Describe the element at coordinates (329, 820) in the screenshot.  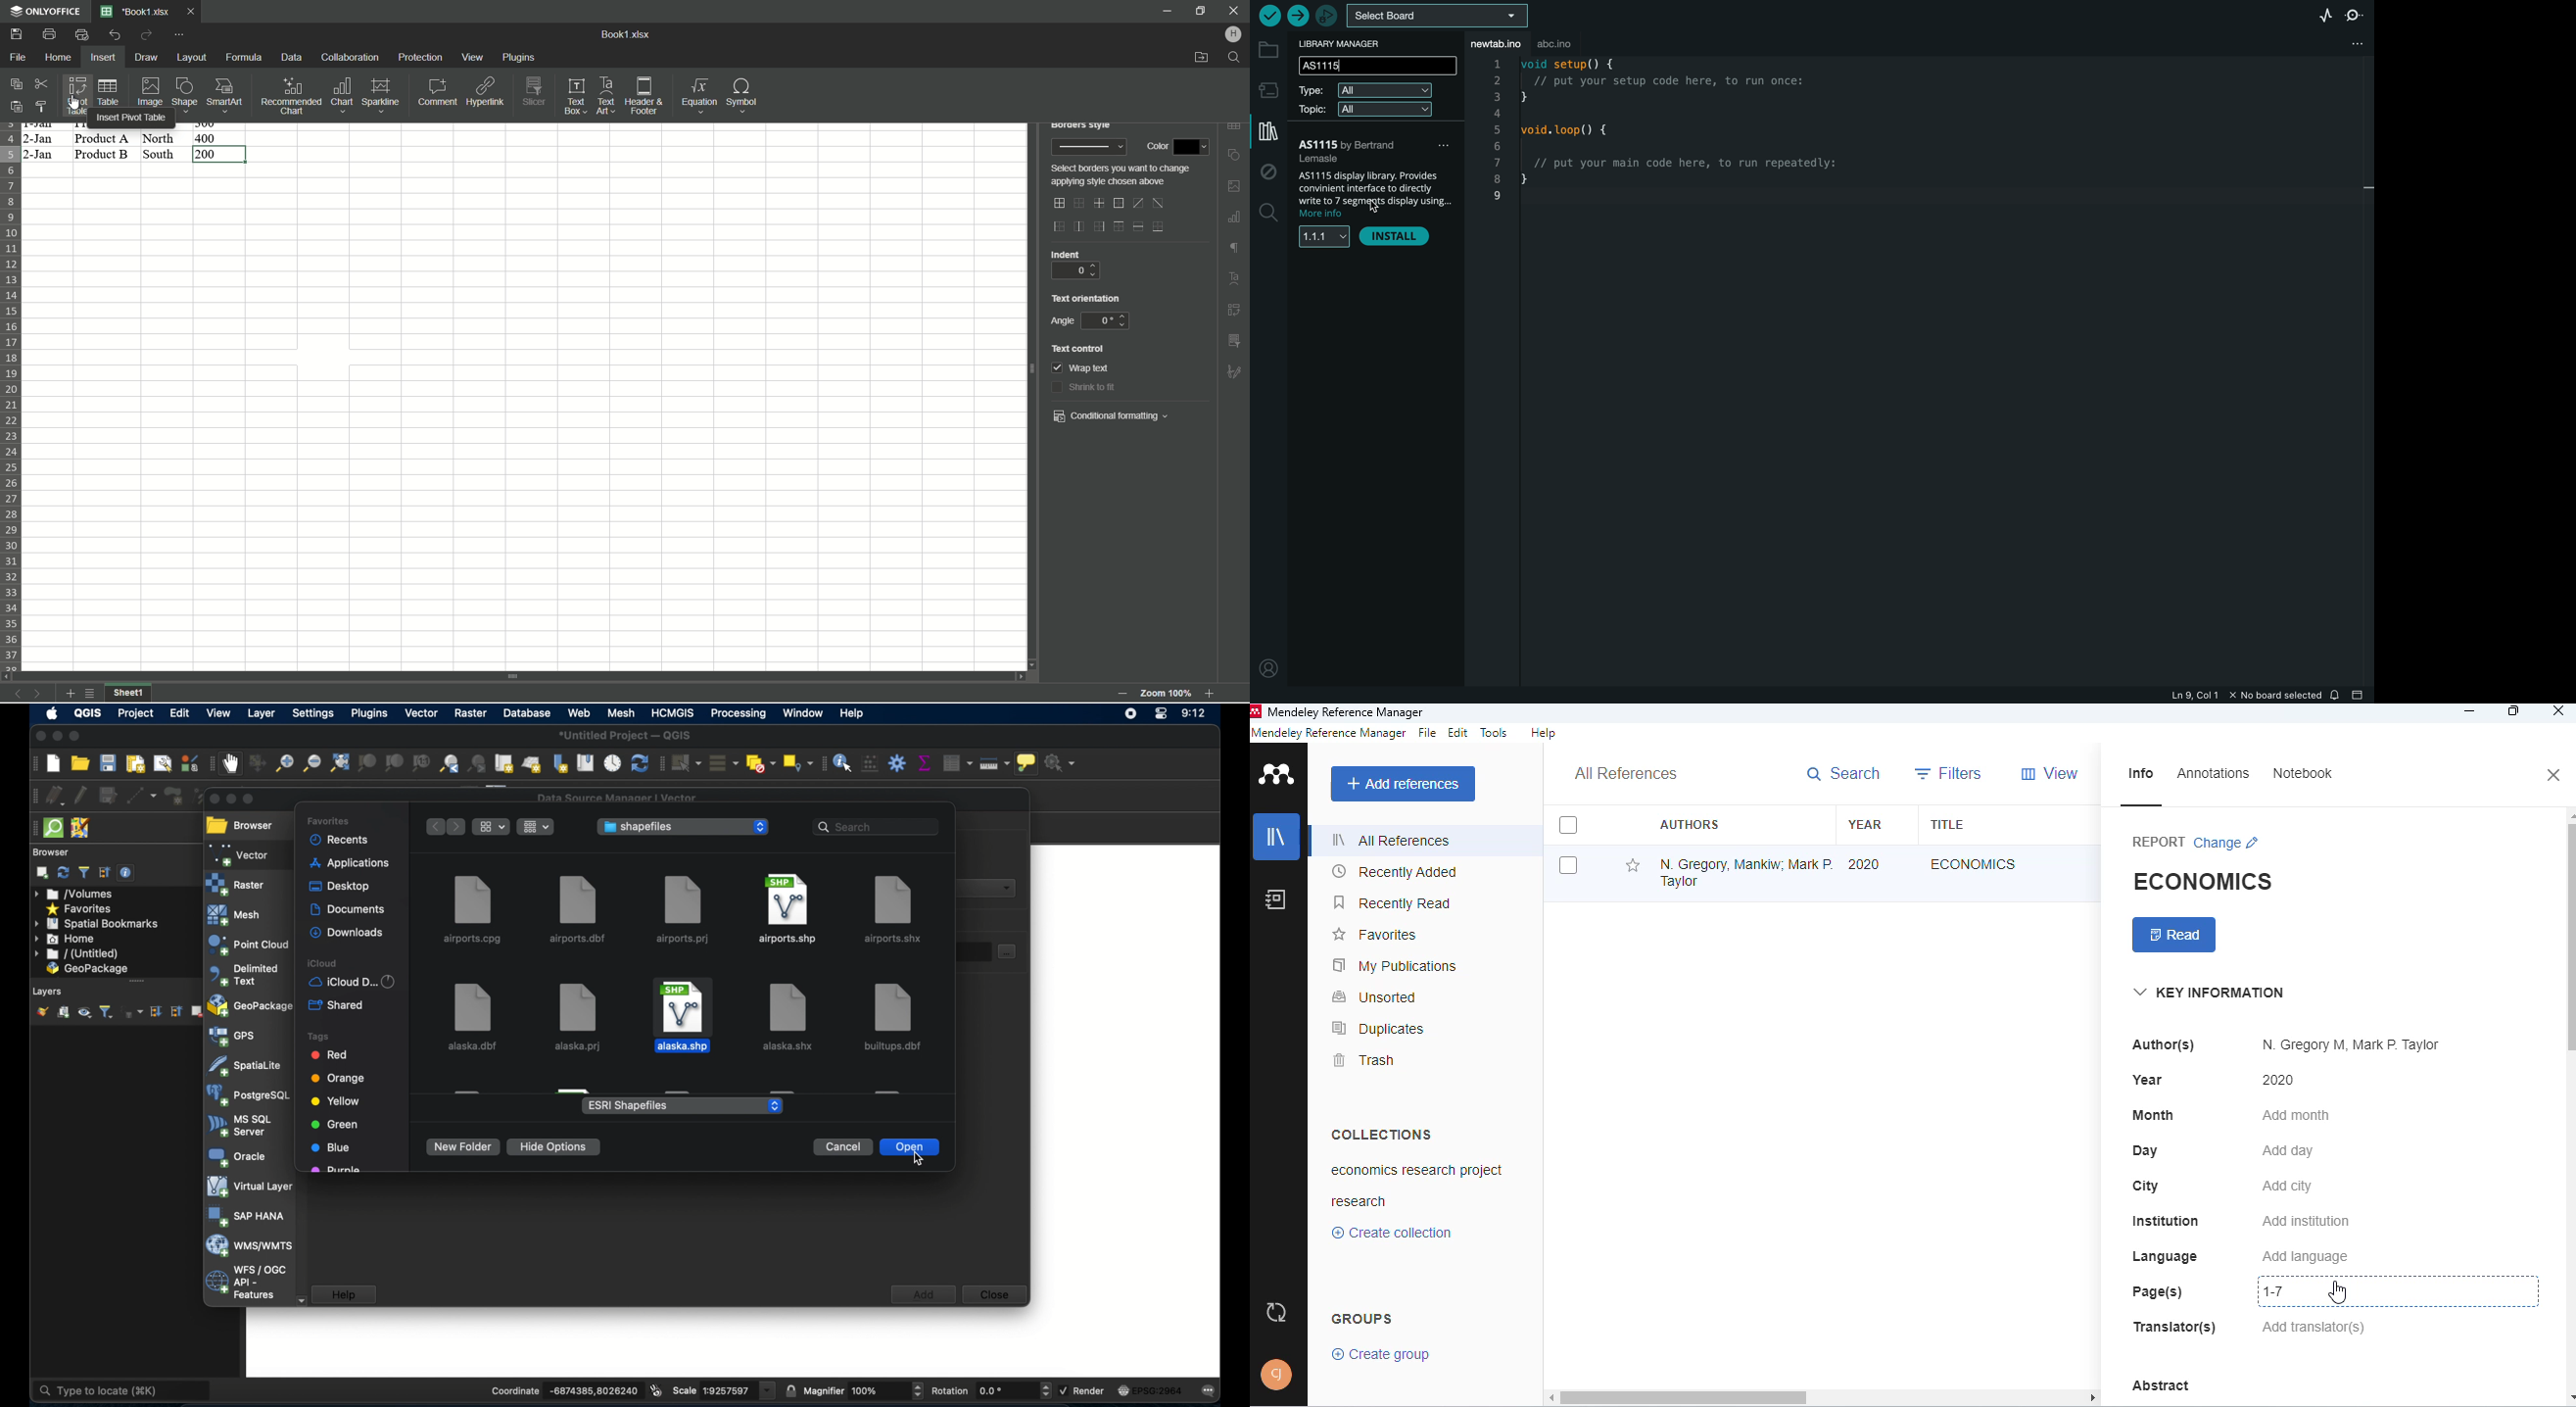
I see `favorites` at that location.